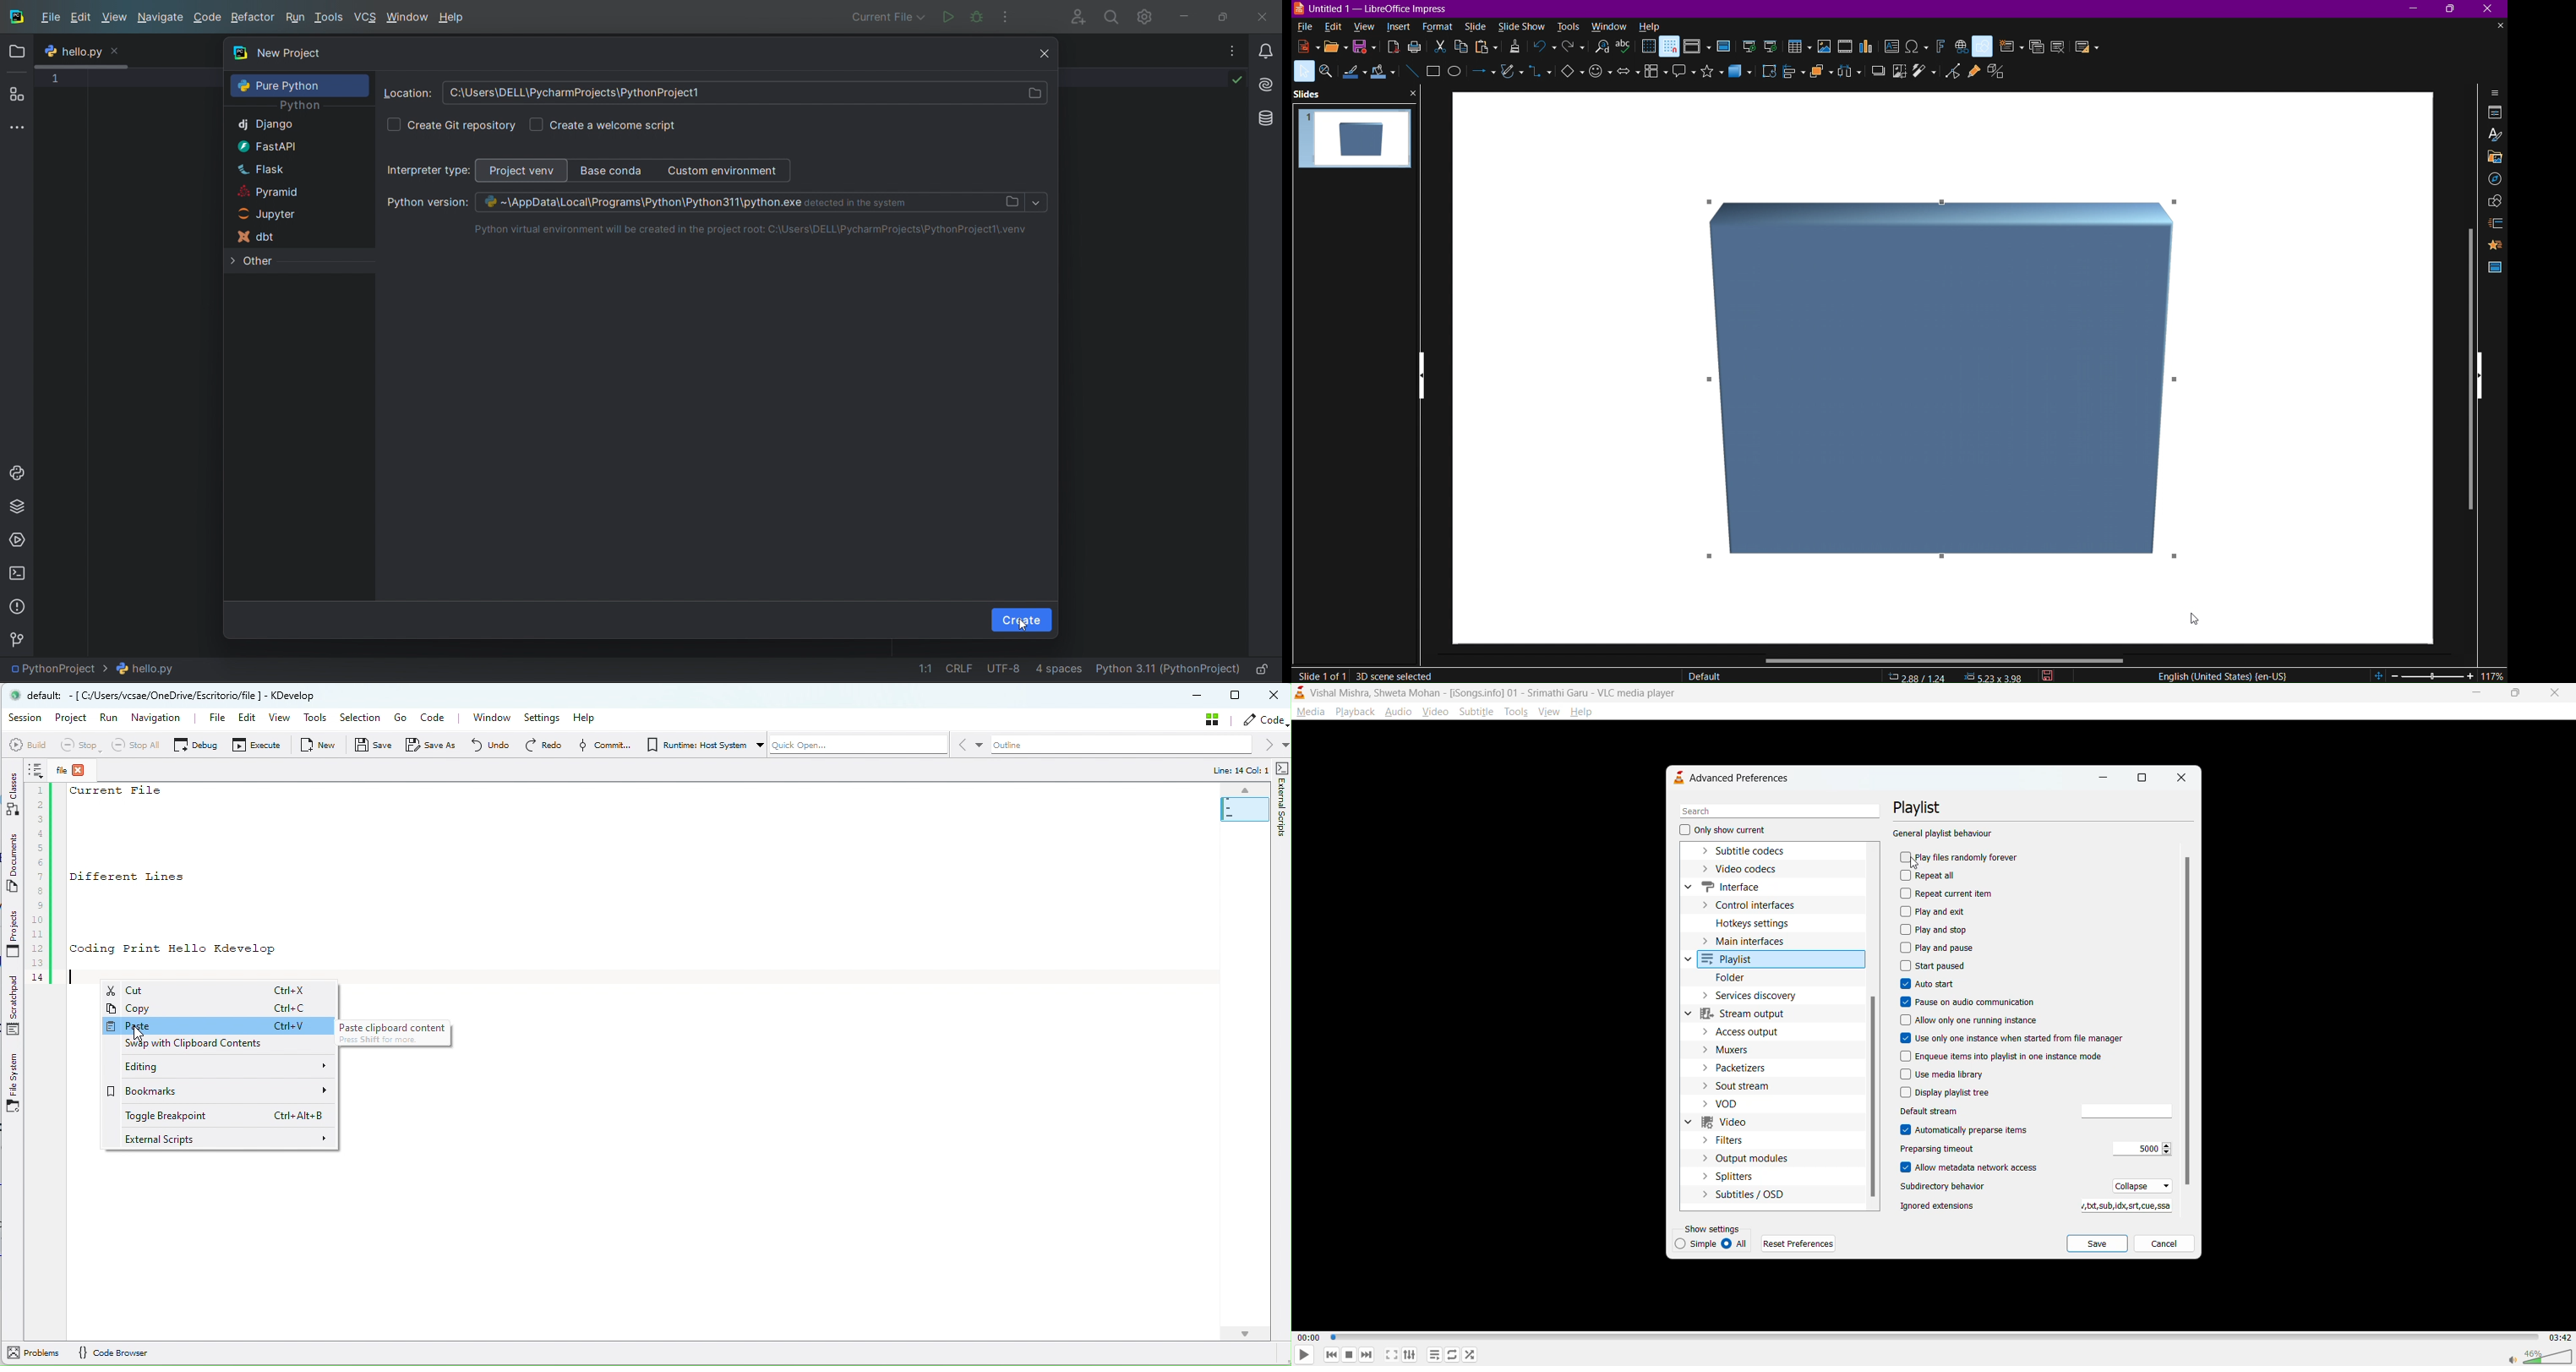 This screenshot has height=1372, width=2576. Describe the element at coordinates (1696, 48) in the screenshot. I see `Display Views` at that location.